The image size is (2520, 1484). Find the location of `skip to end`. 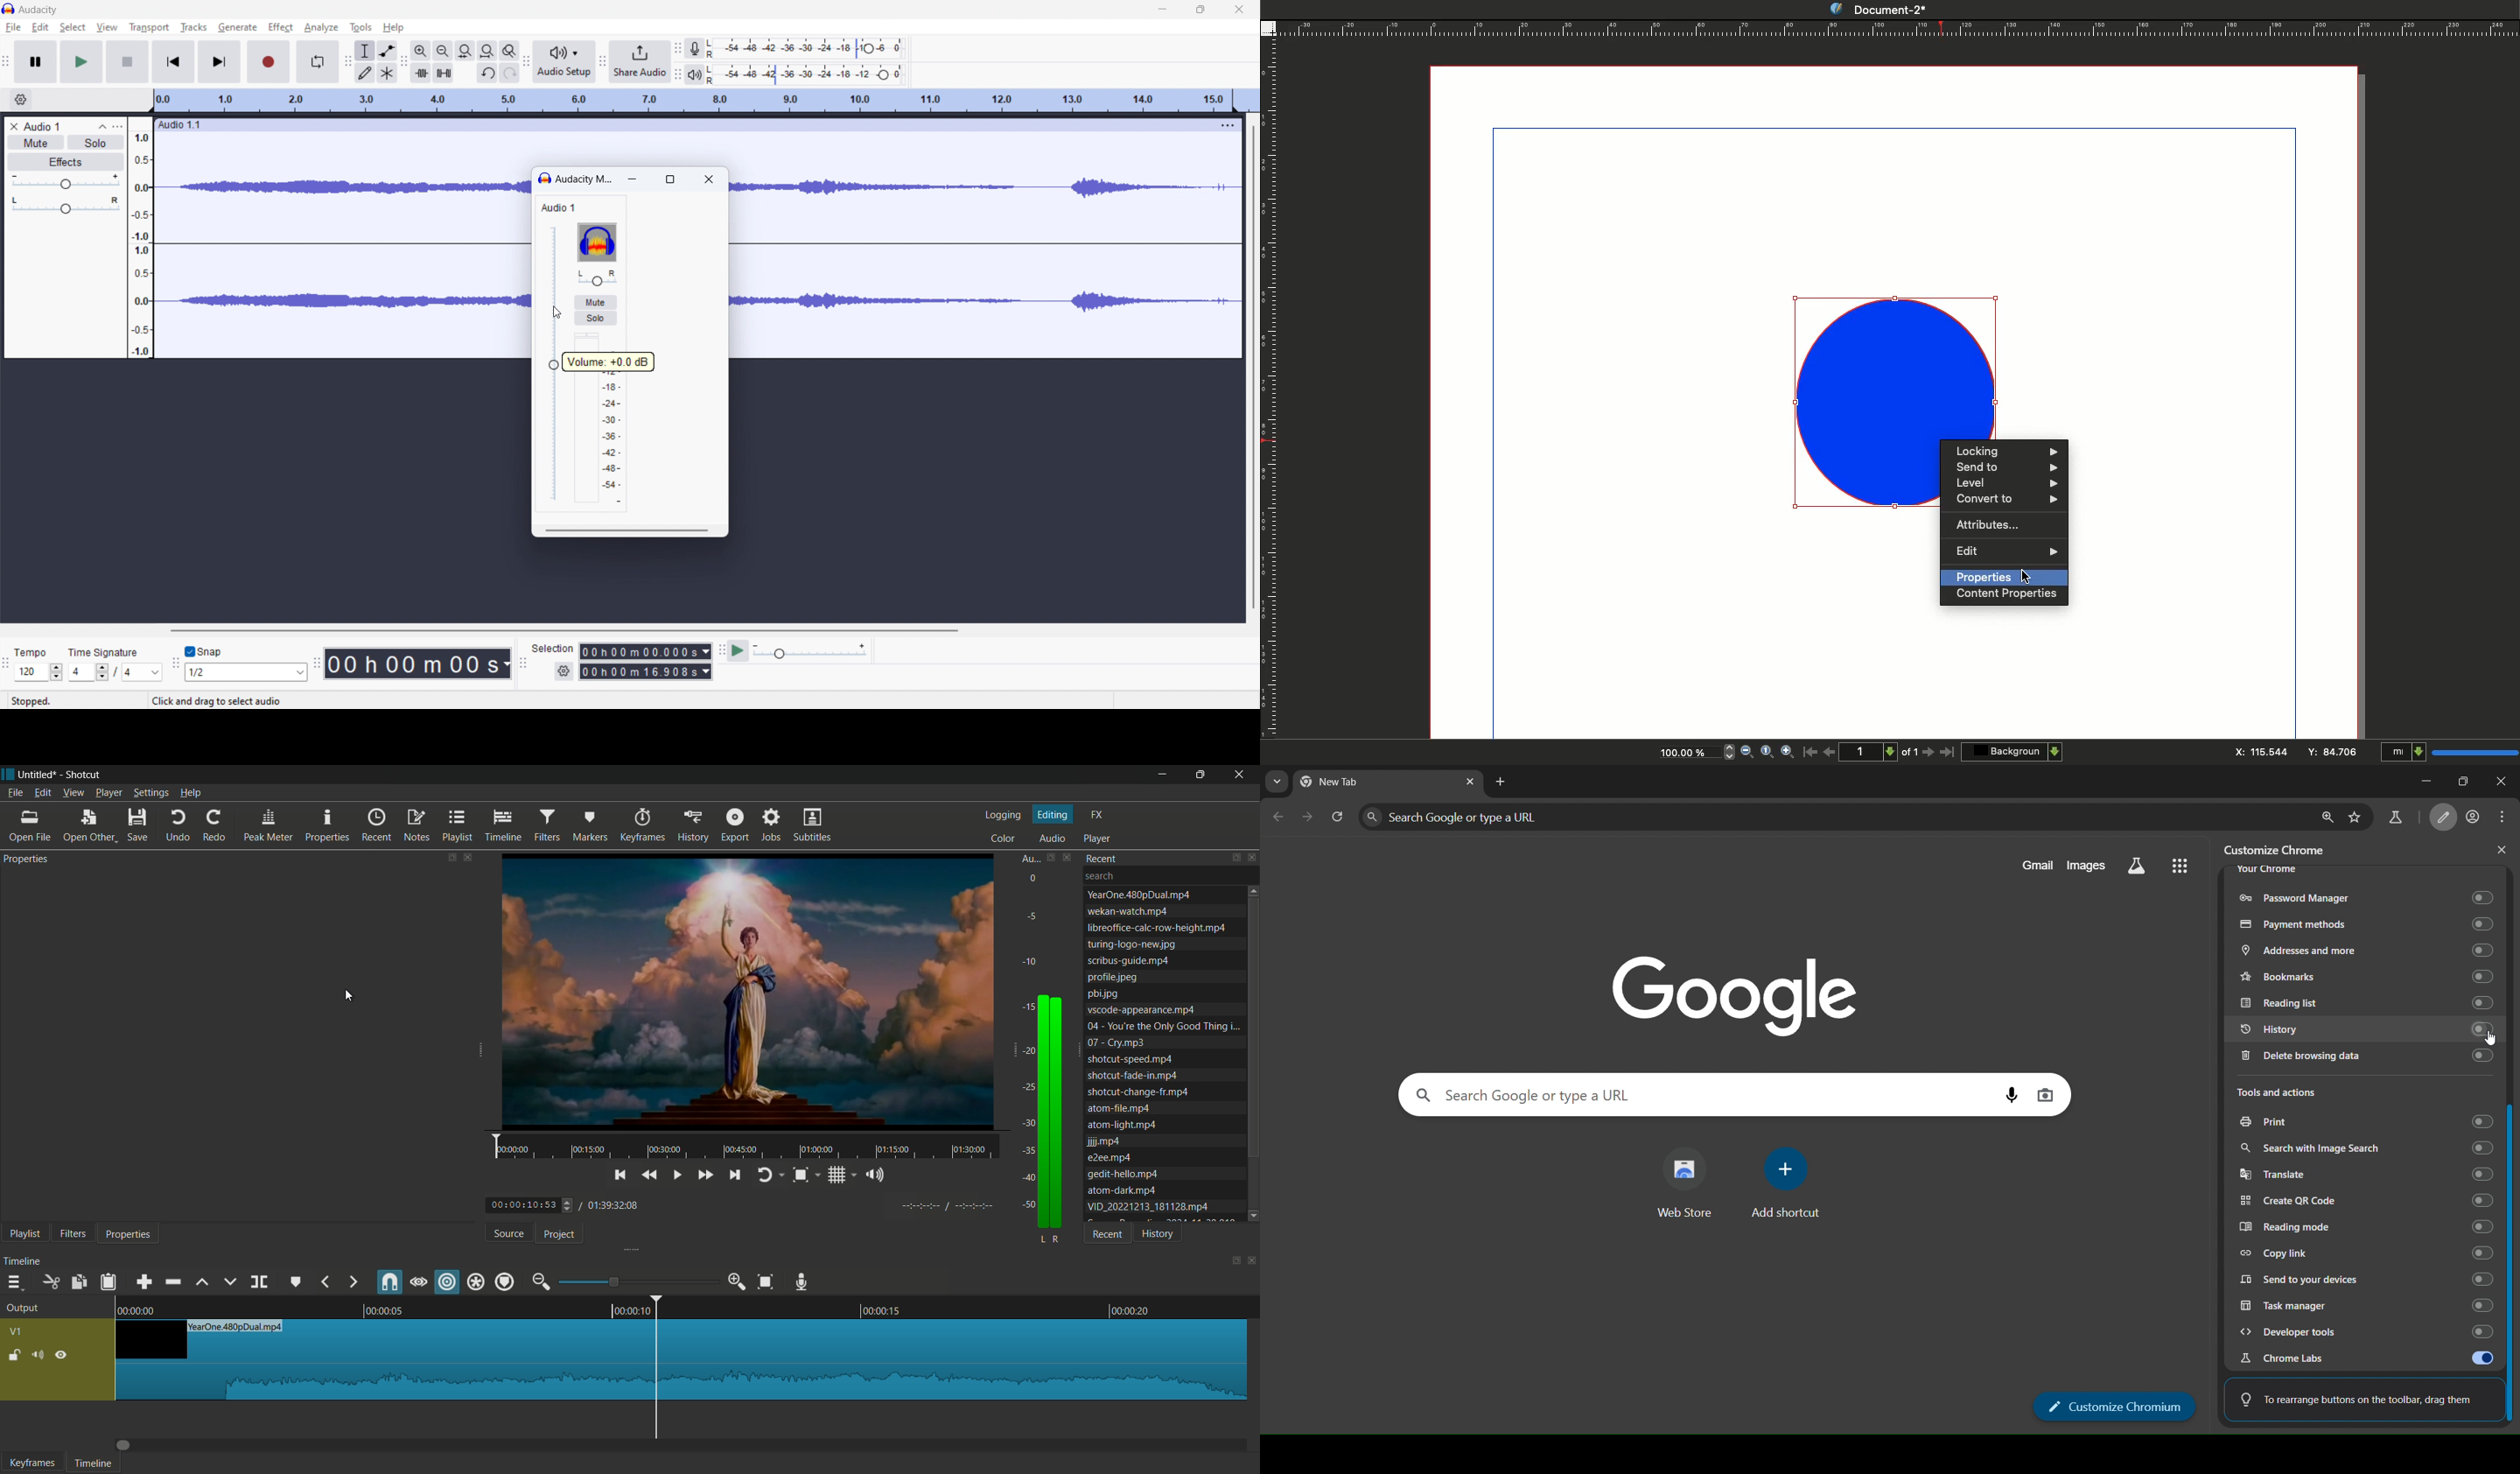

skip to end is located at coordinates (220, 62).